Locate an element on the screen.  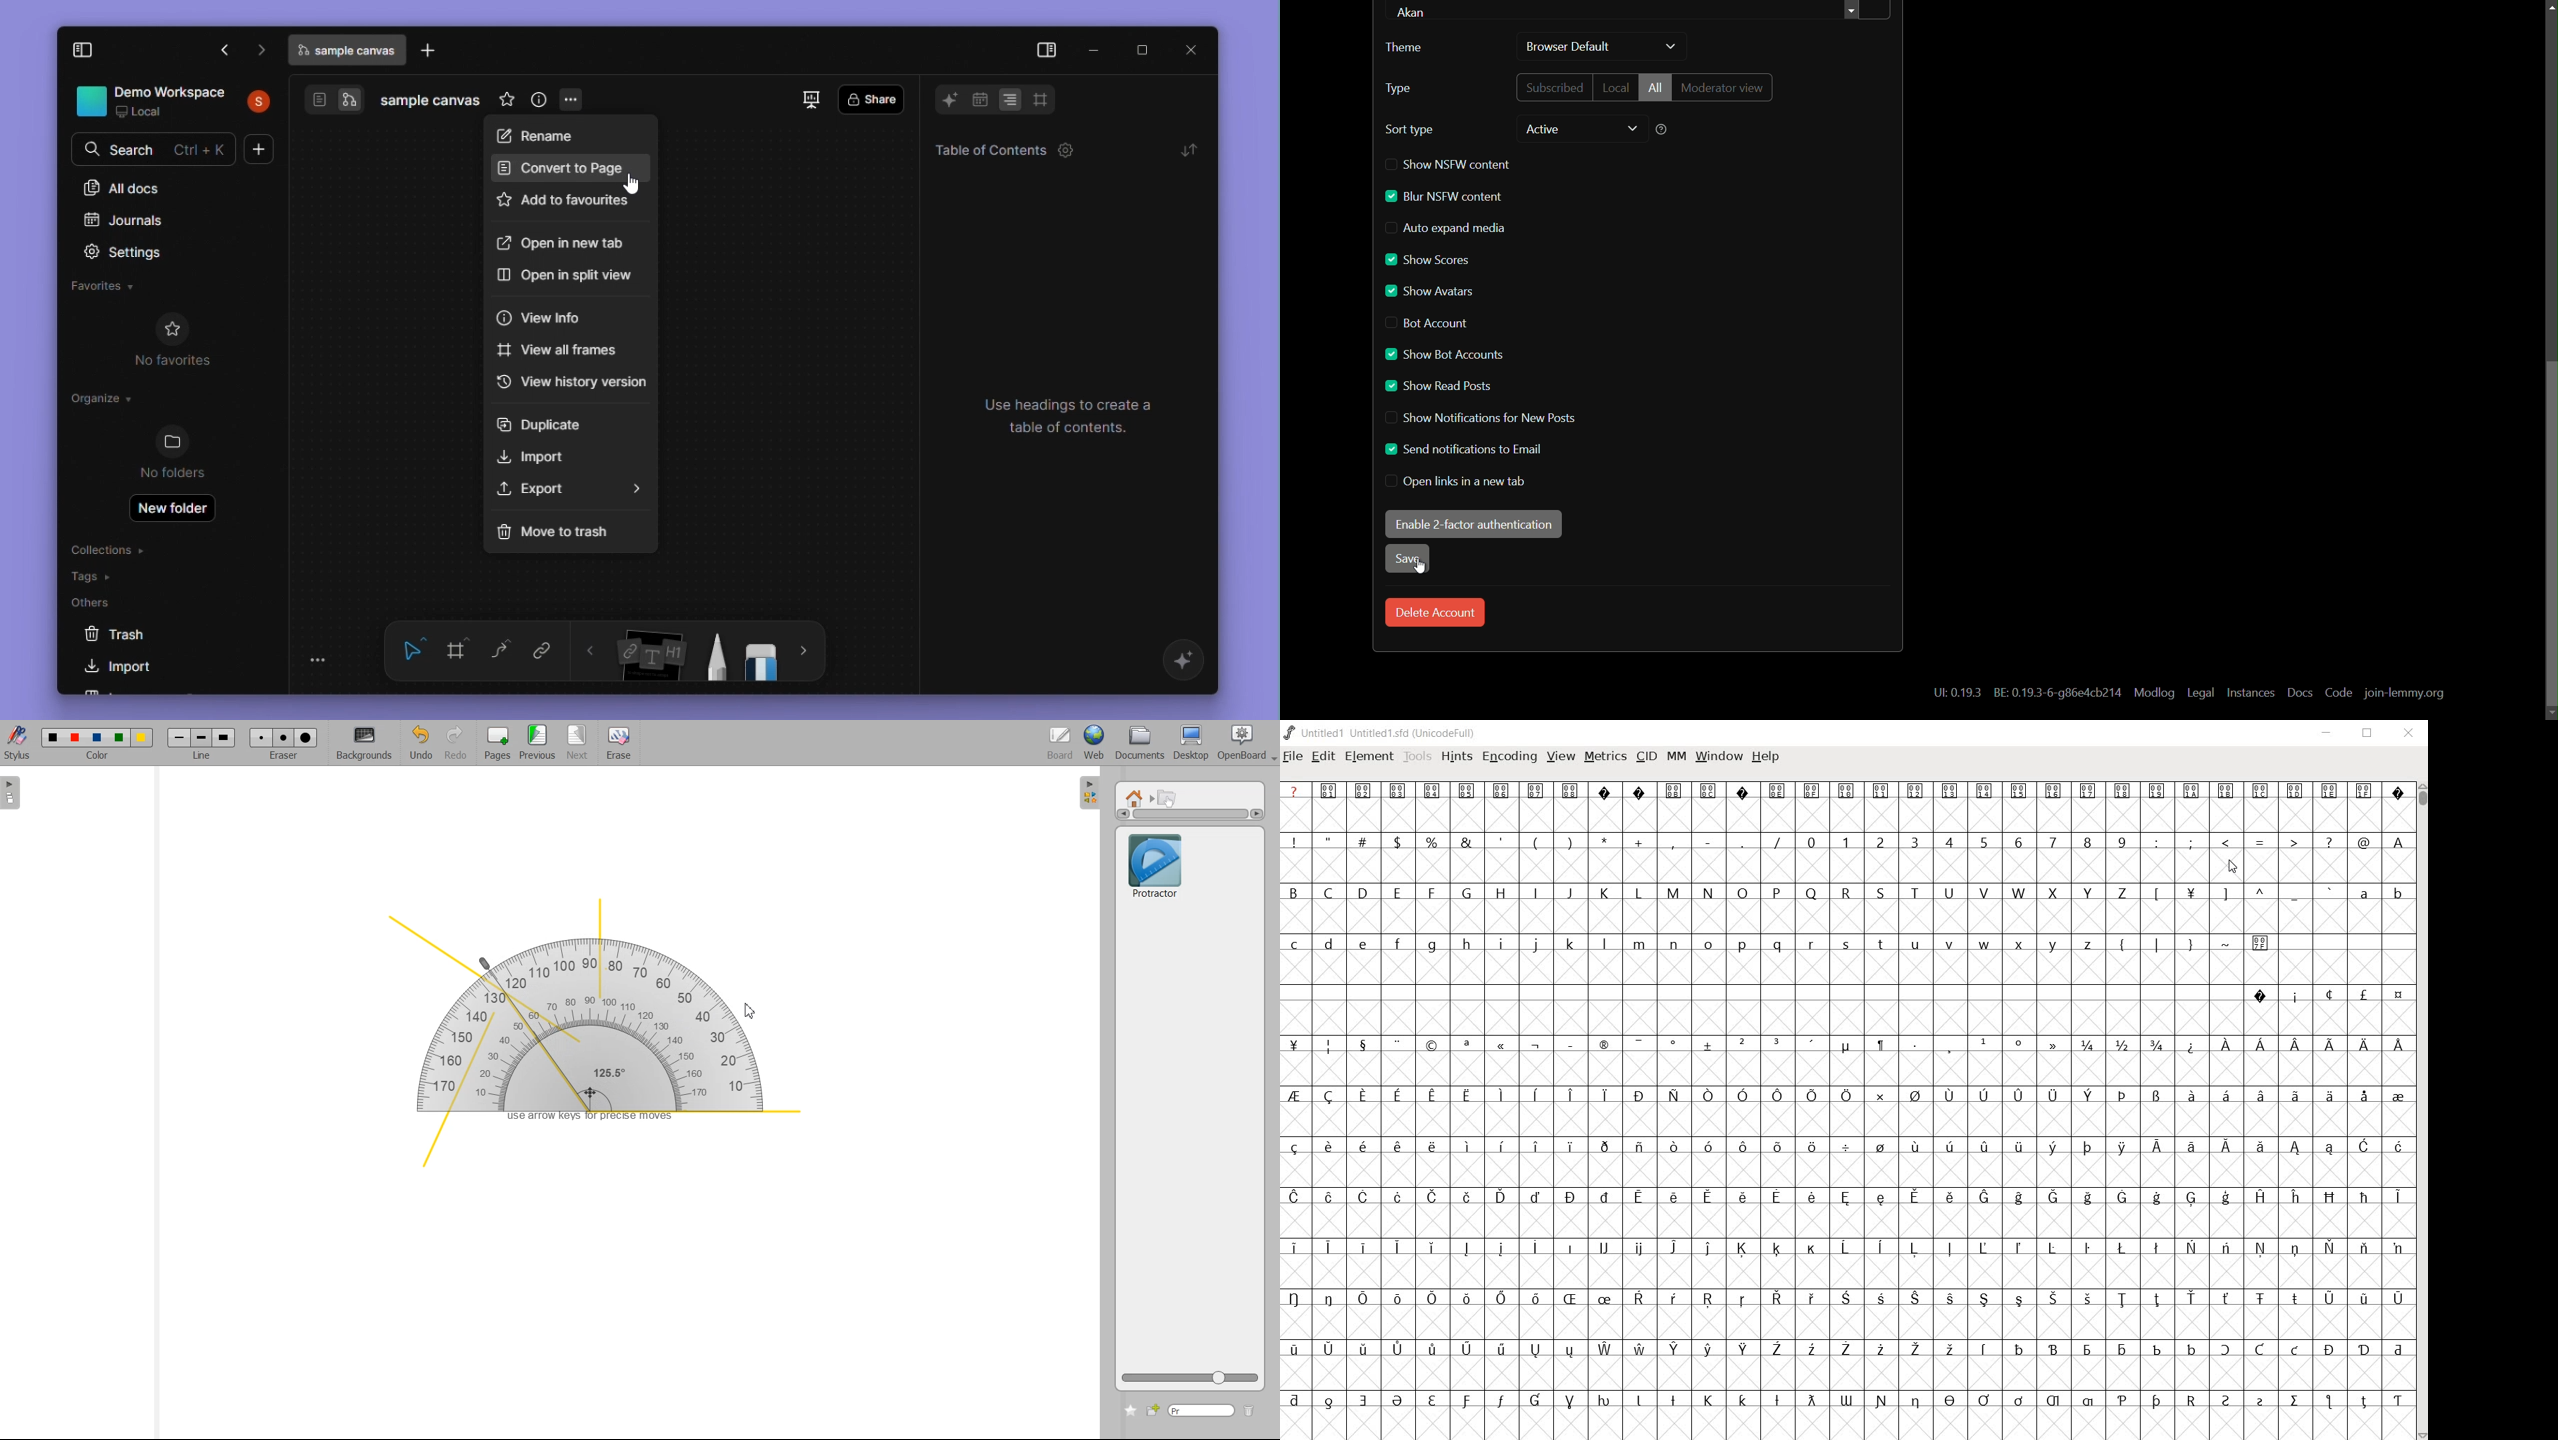
favourite is located at coordinates (506, 102).